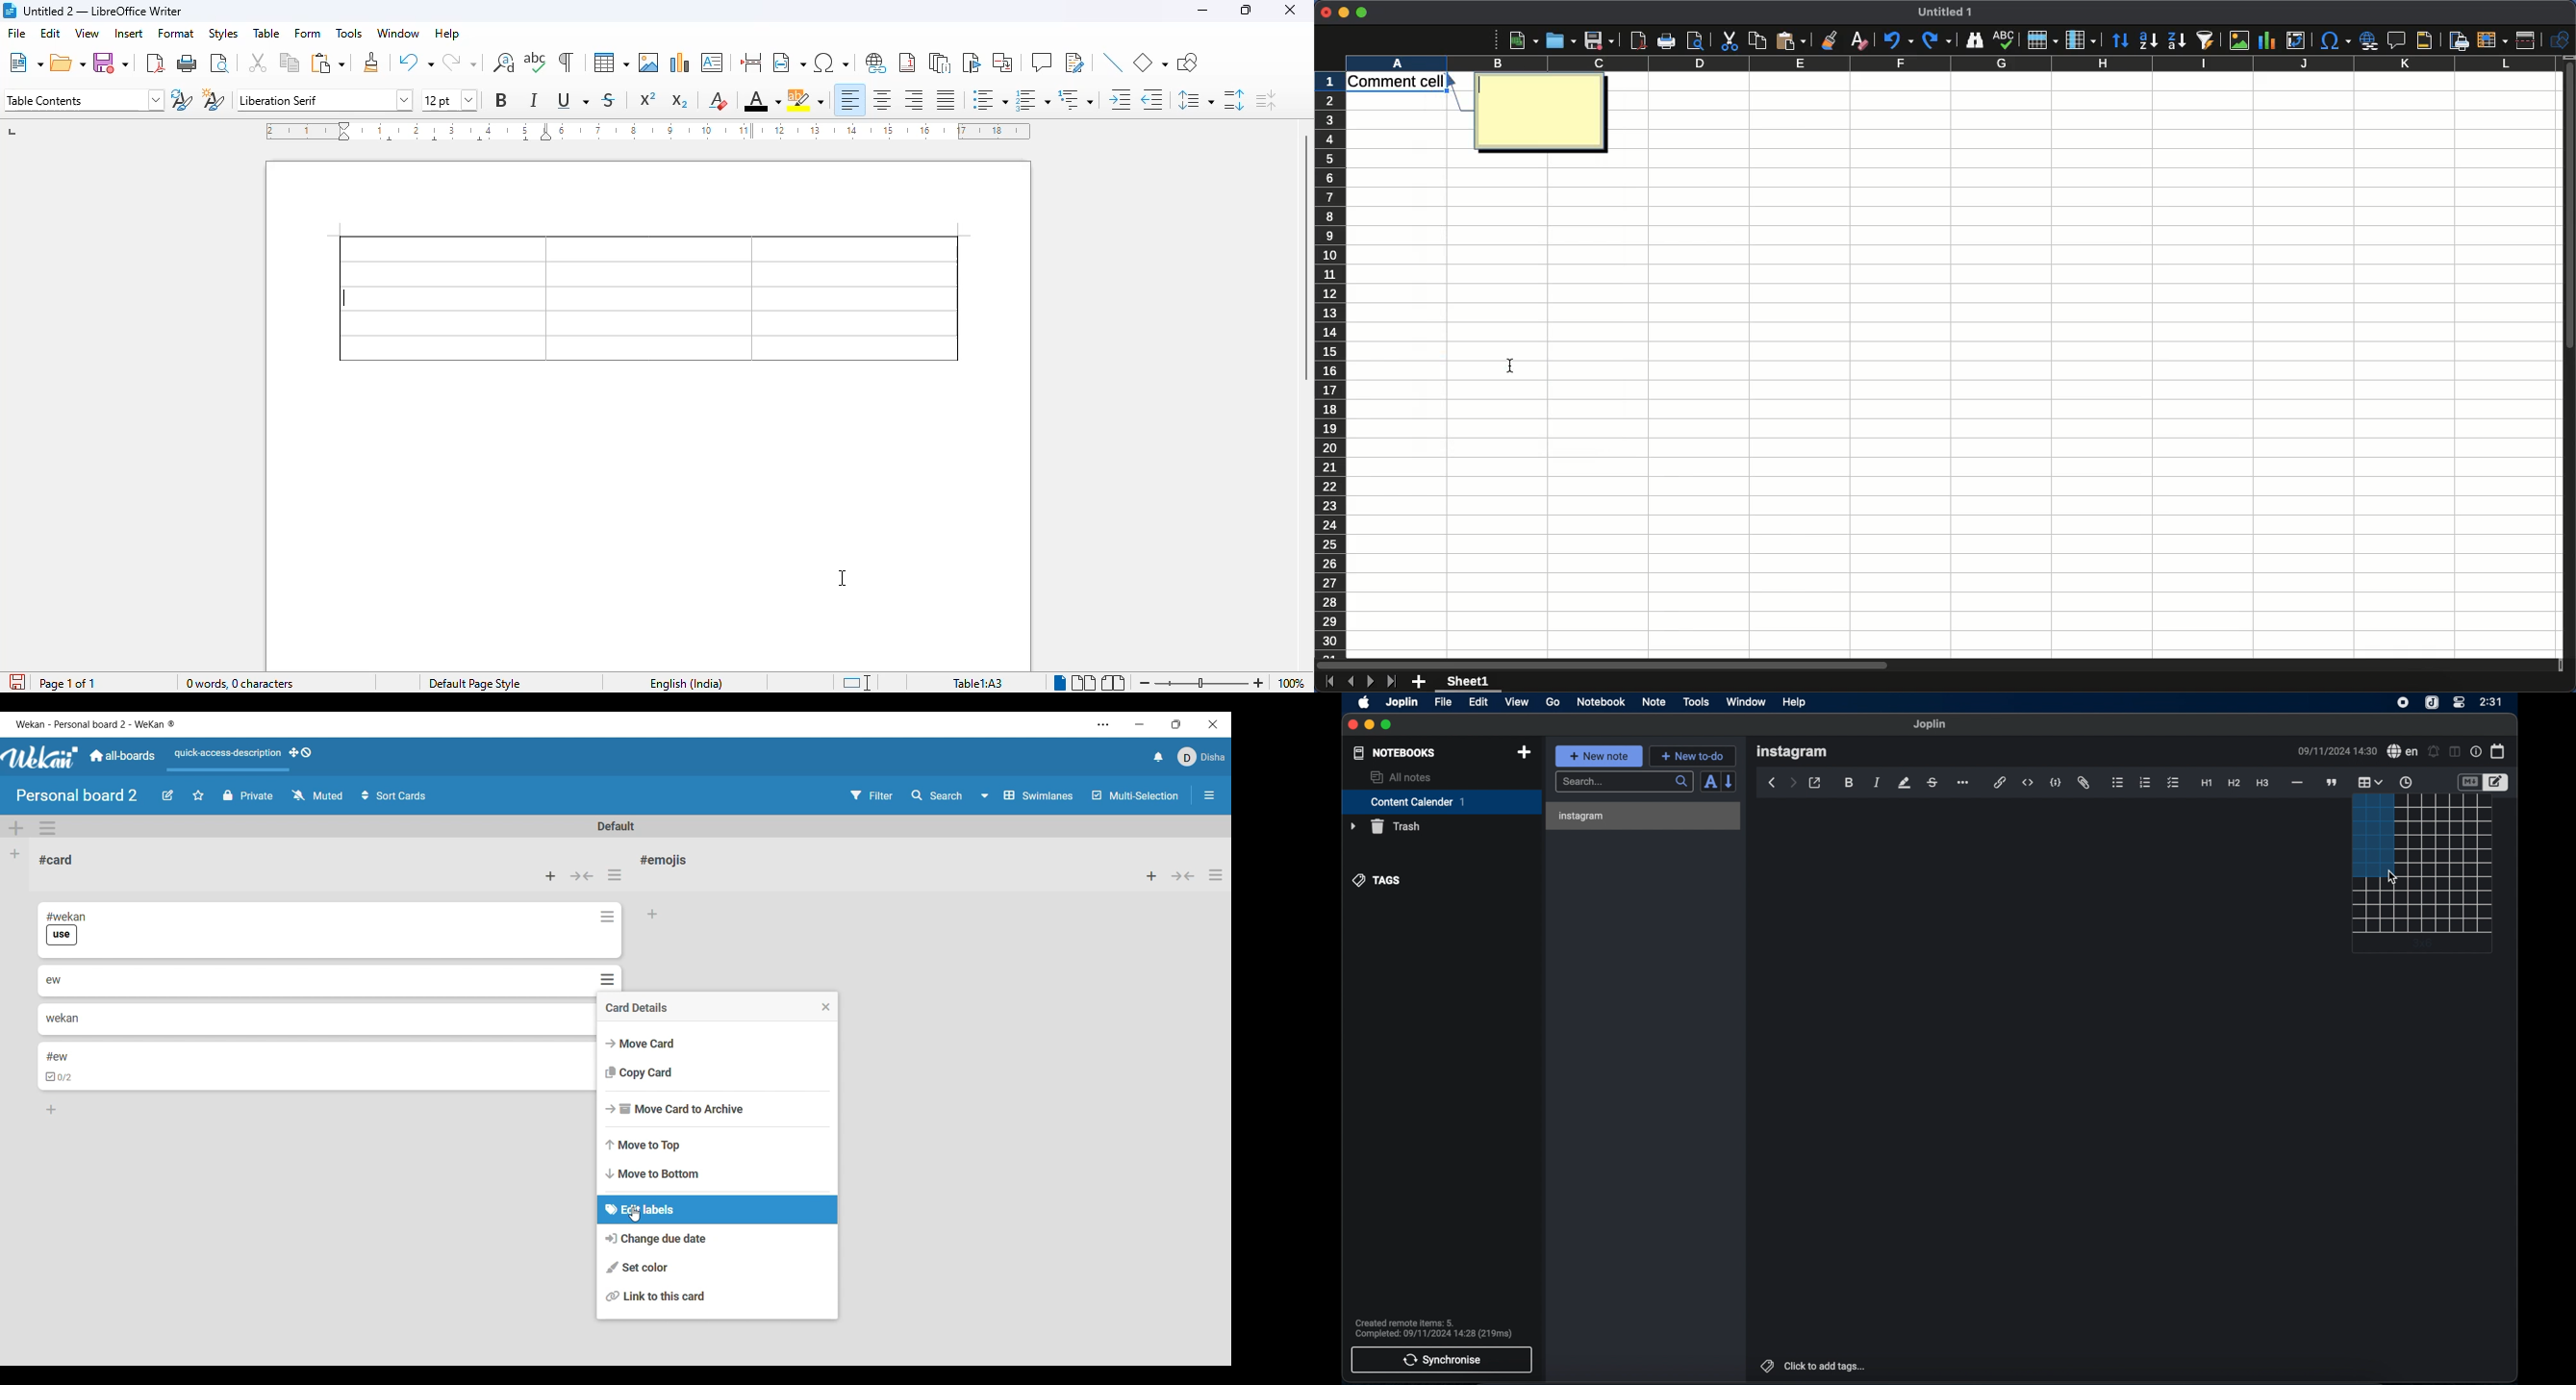 The height and width of the screenshot is (1400, 2576). I want to click on Save, so click(1598, 40).